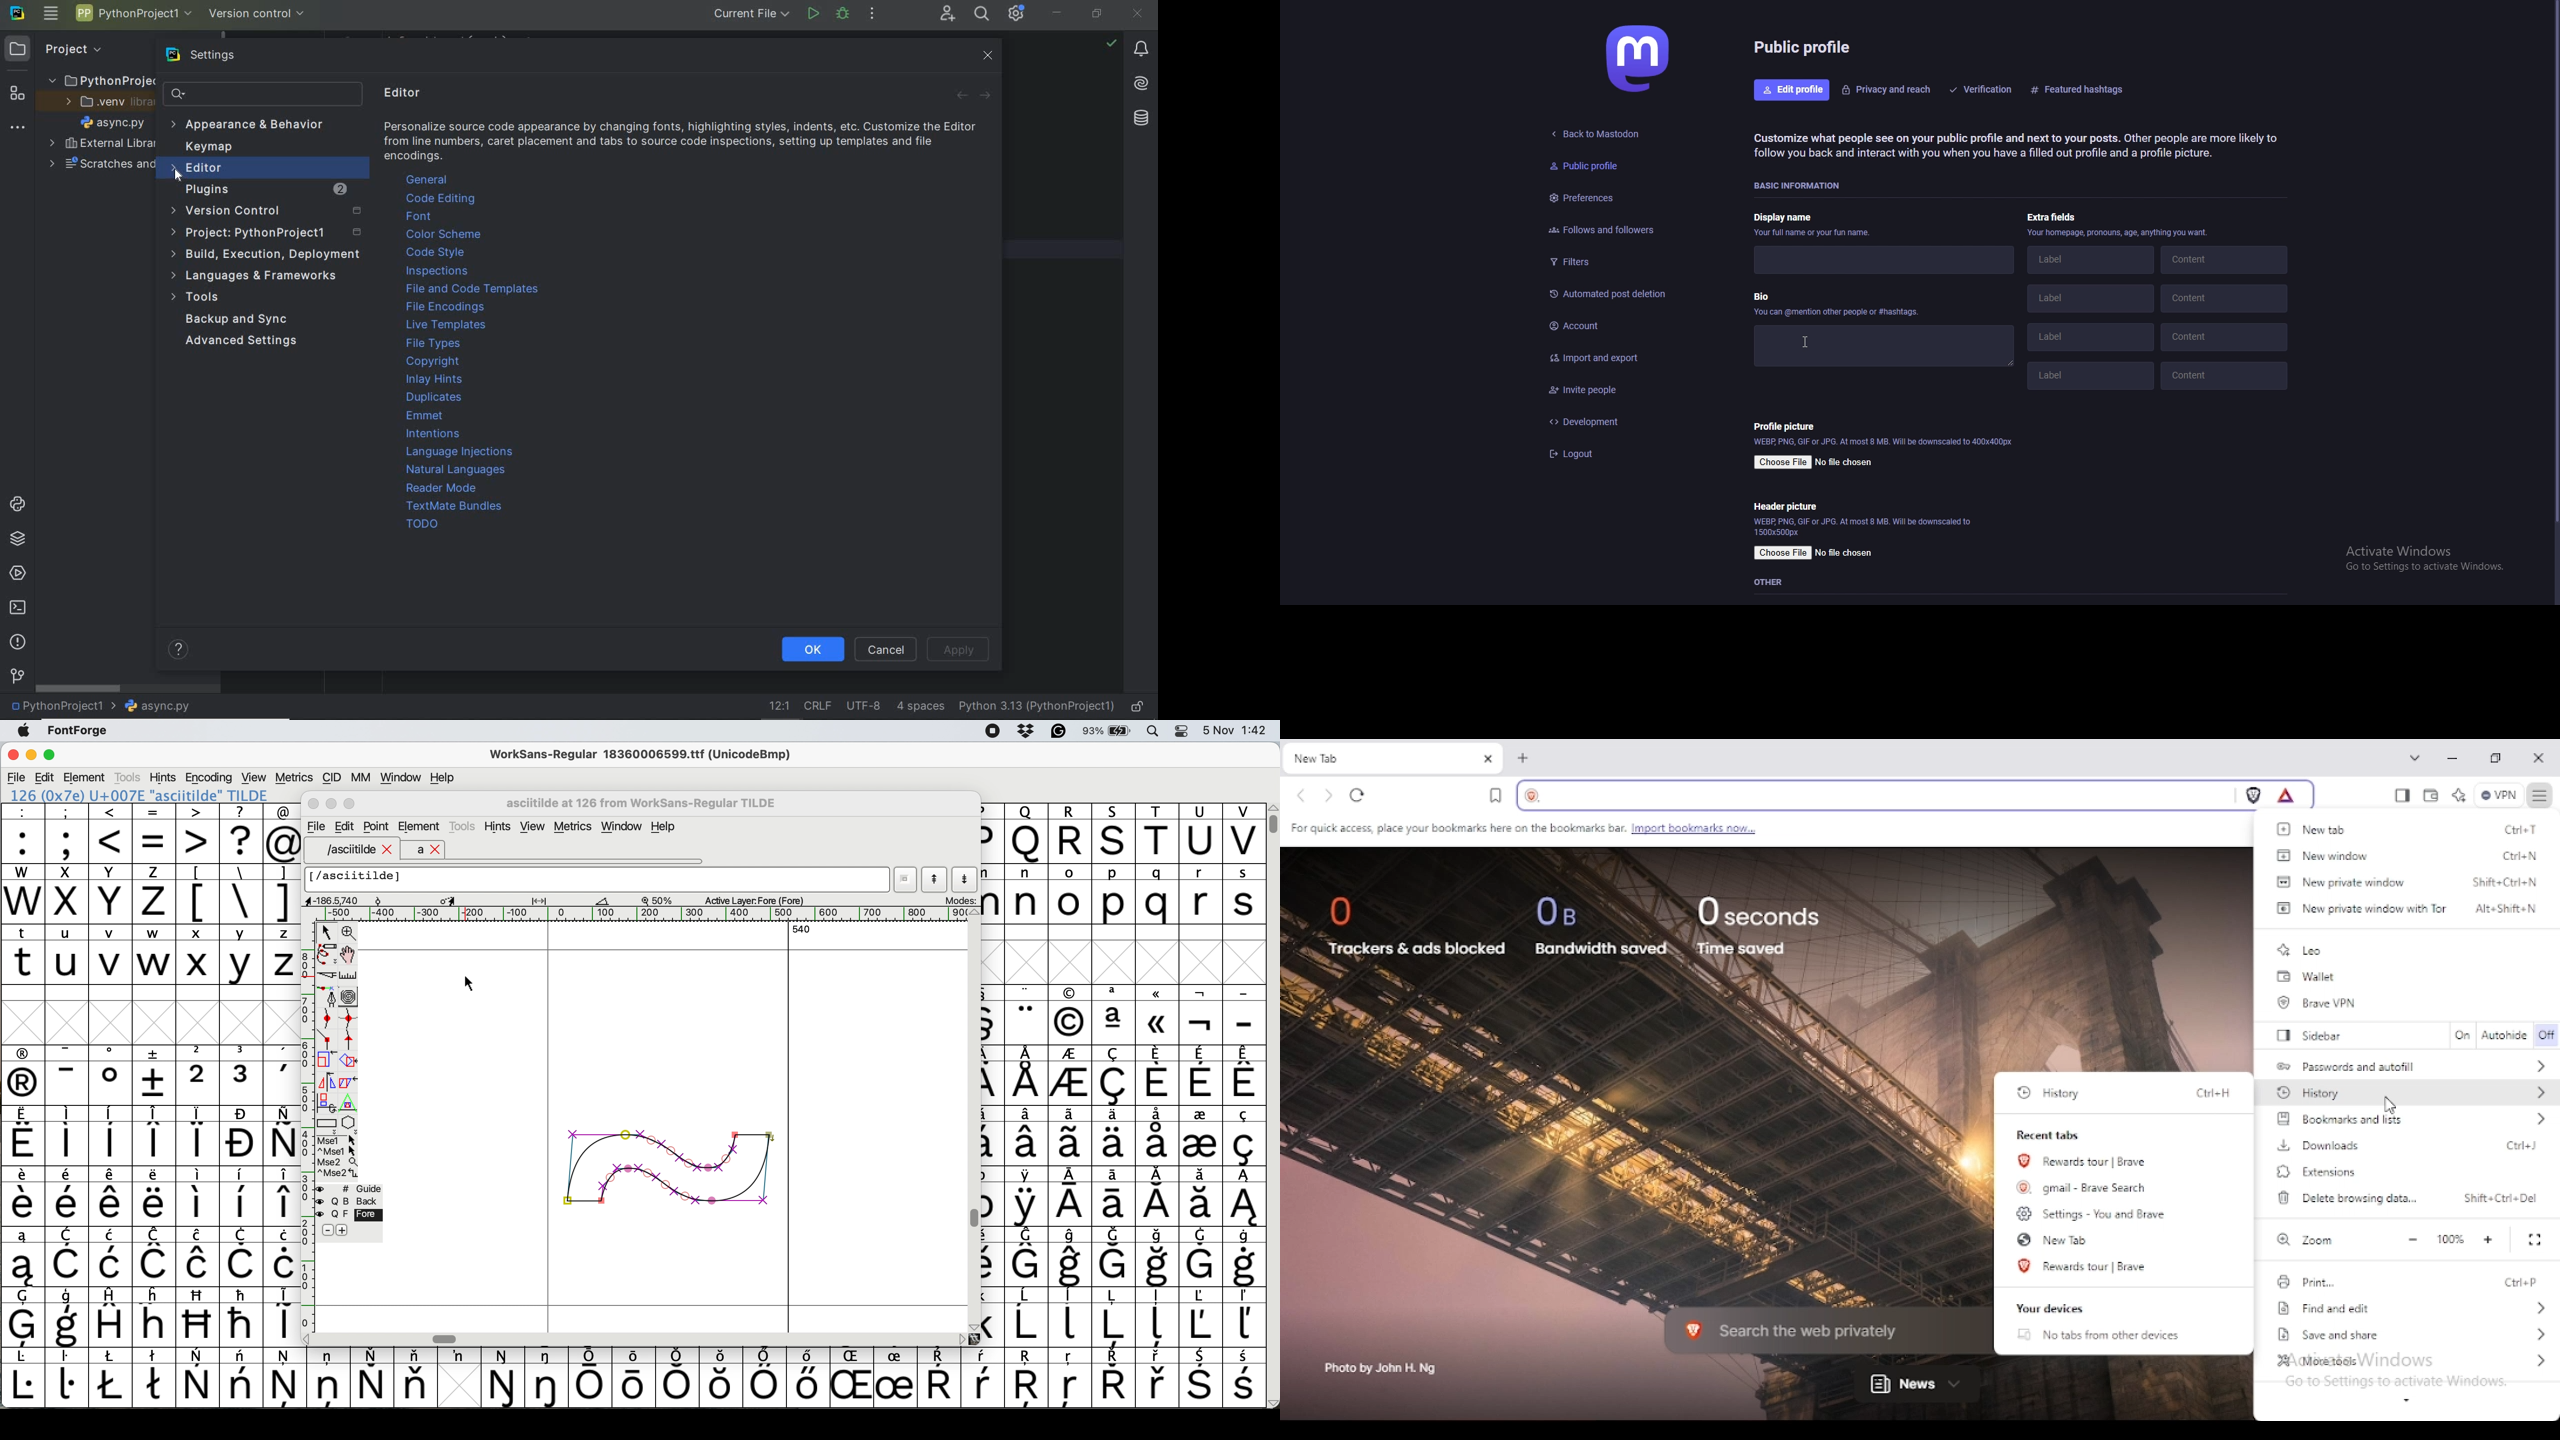 This screenshot has height=1456, width=2576. What do you see at coordinates (134, 13) in the screenshot?
I see `project name` at bounding box center [134, 13].